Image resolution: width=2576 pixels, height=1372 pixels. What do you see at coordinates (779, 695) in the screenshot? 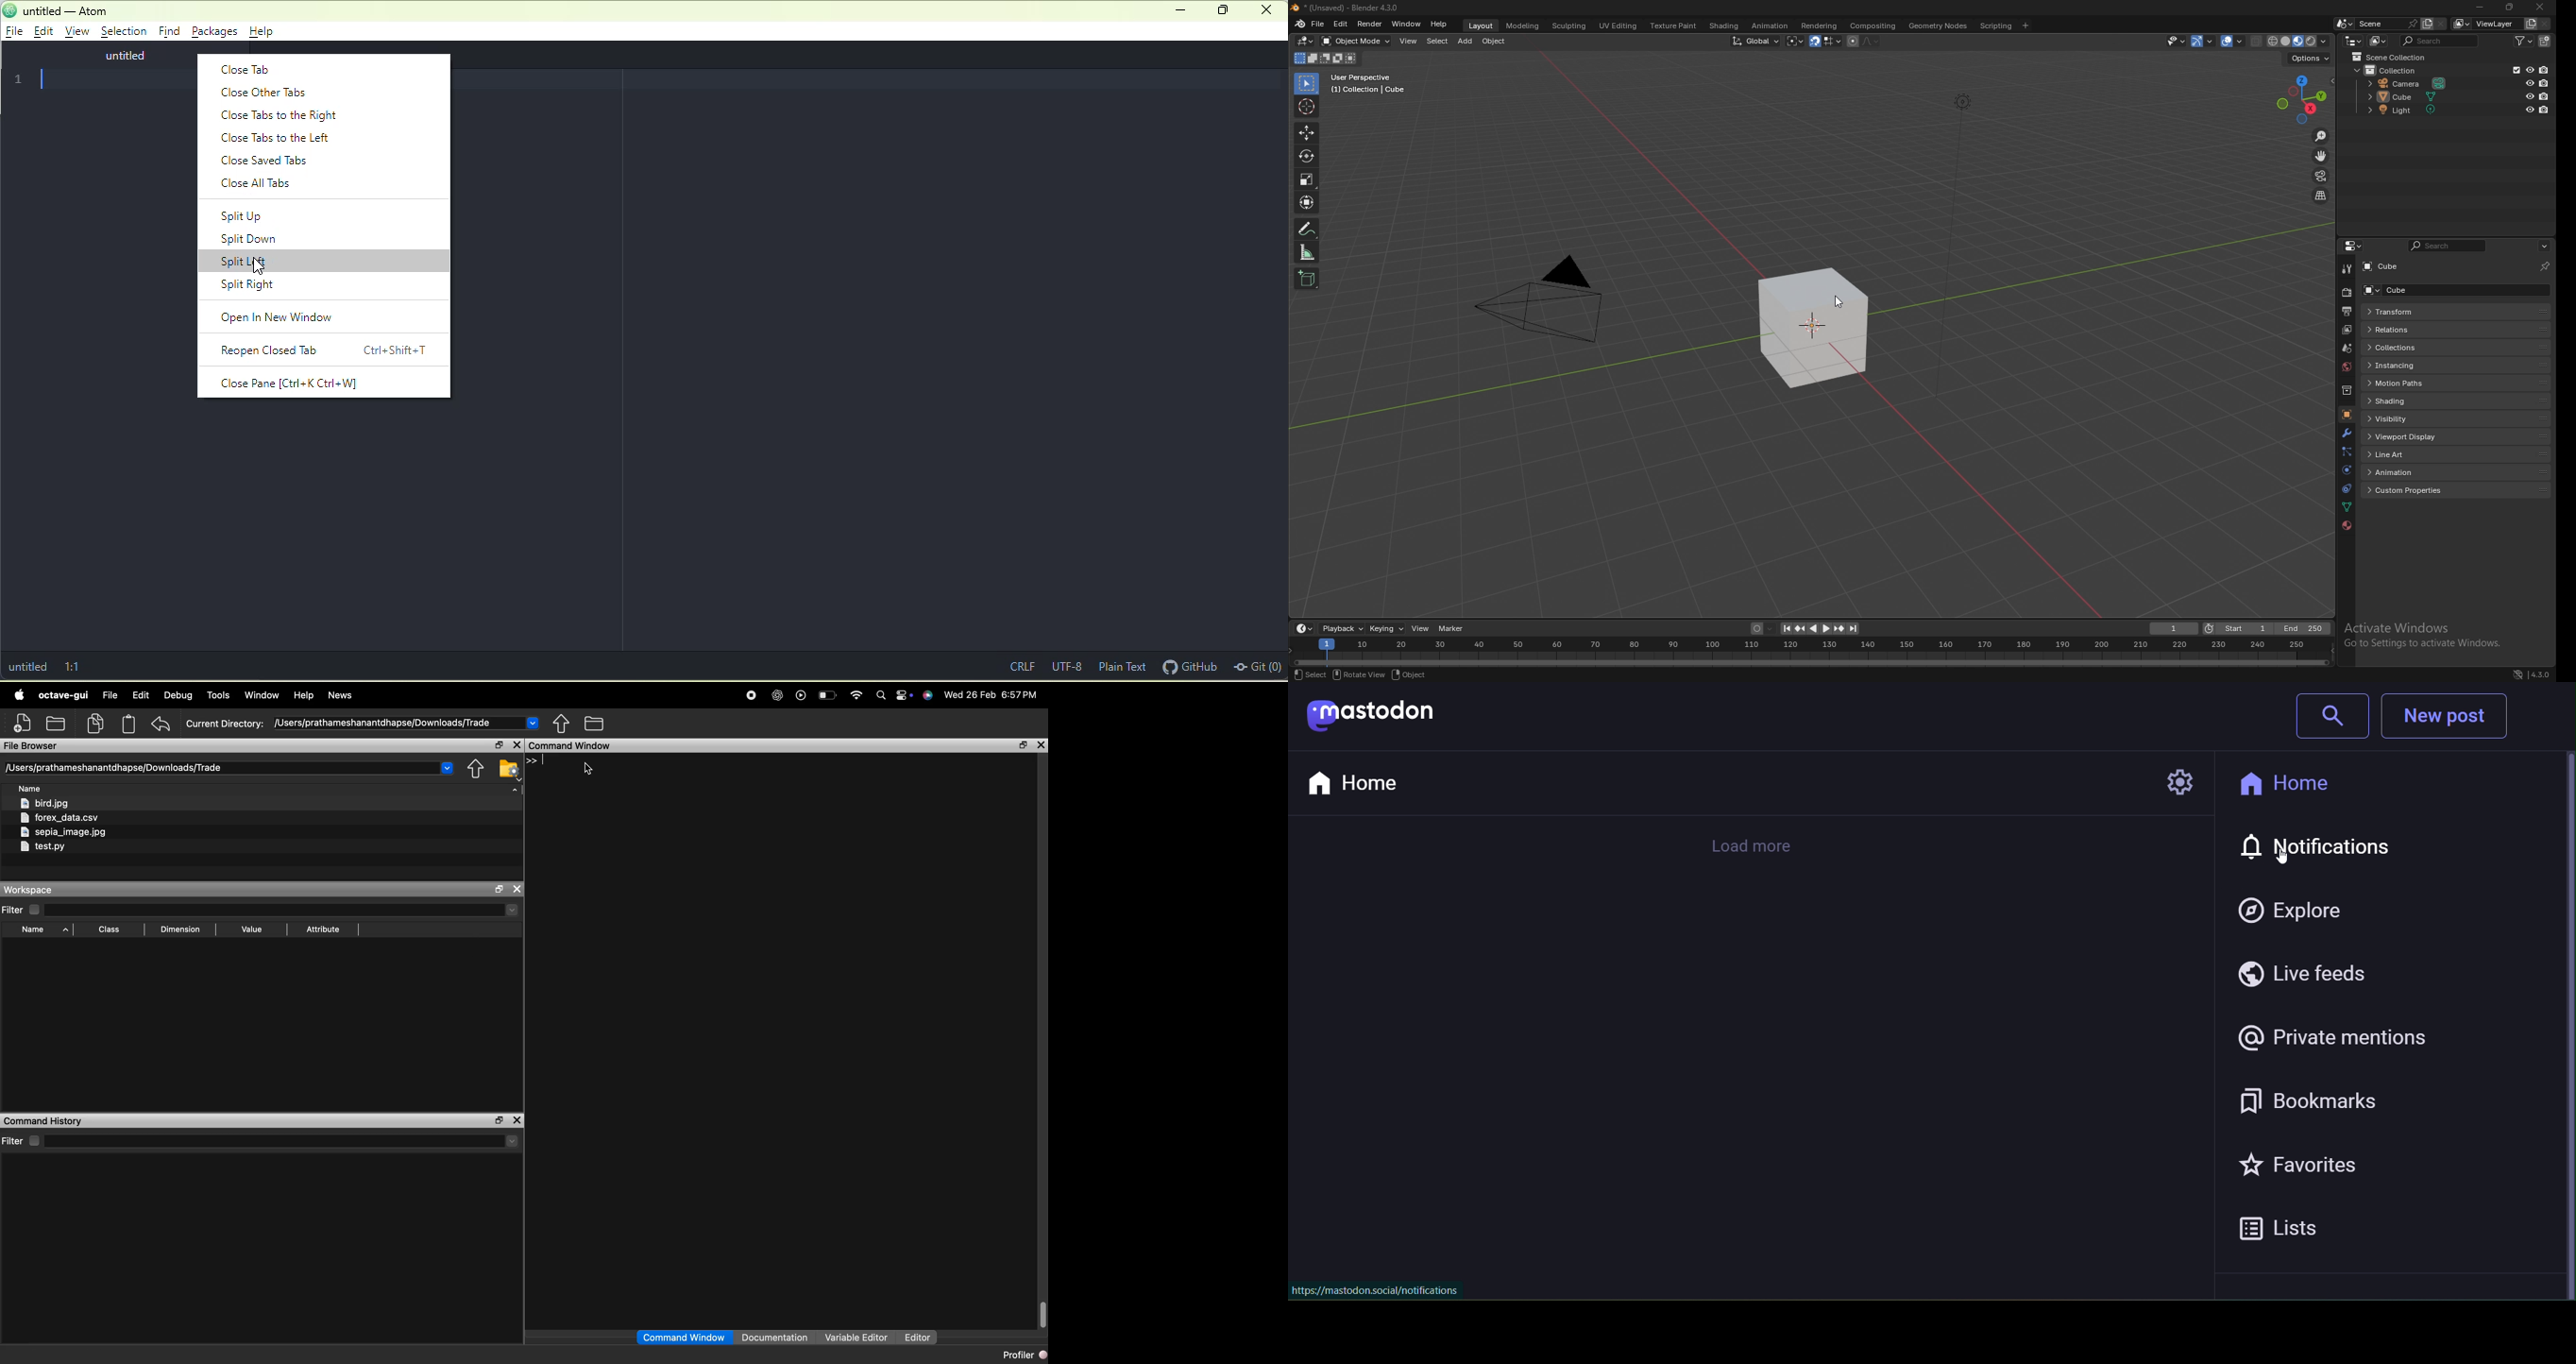
I see `chatgpt` at bounding box center [779, 695].